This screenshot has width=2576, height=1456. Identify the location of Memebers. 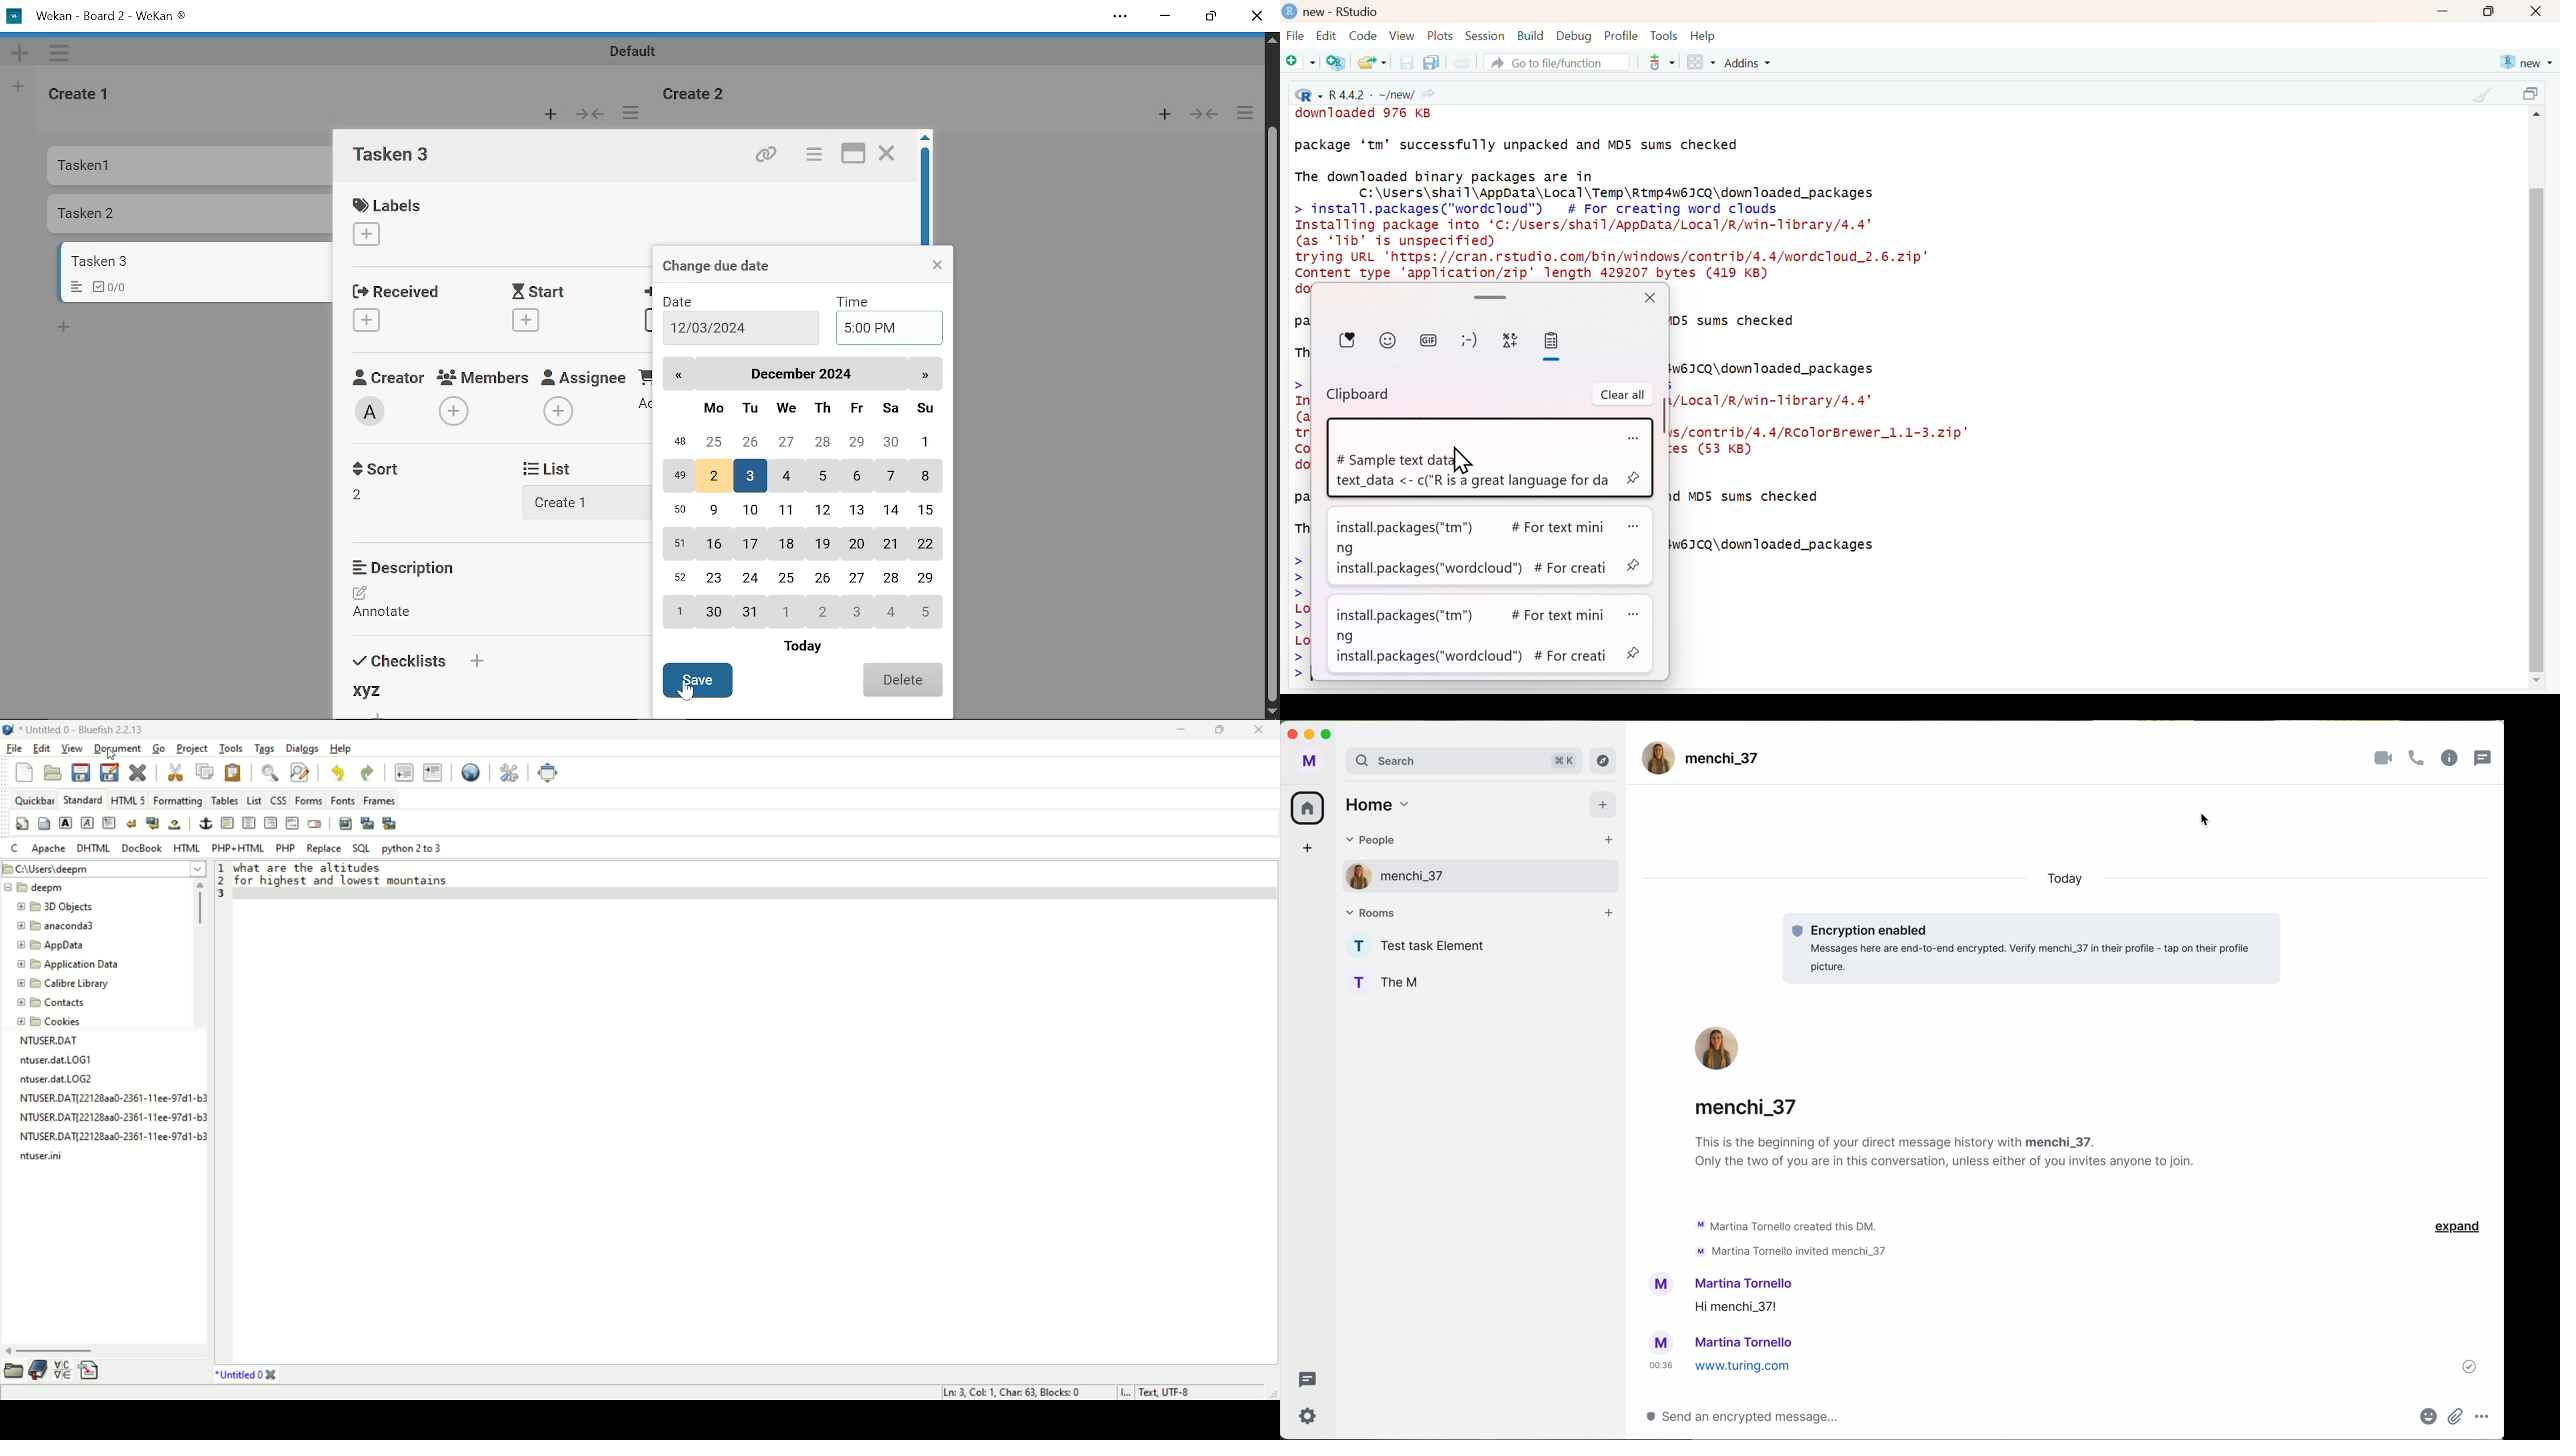
(485, 377).